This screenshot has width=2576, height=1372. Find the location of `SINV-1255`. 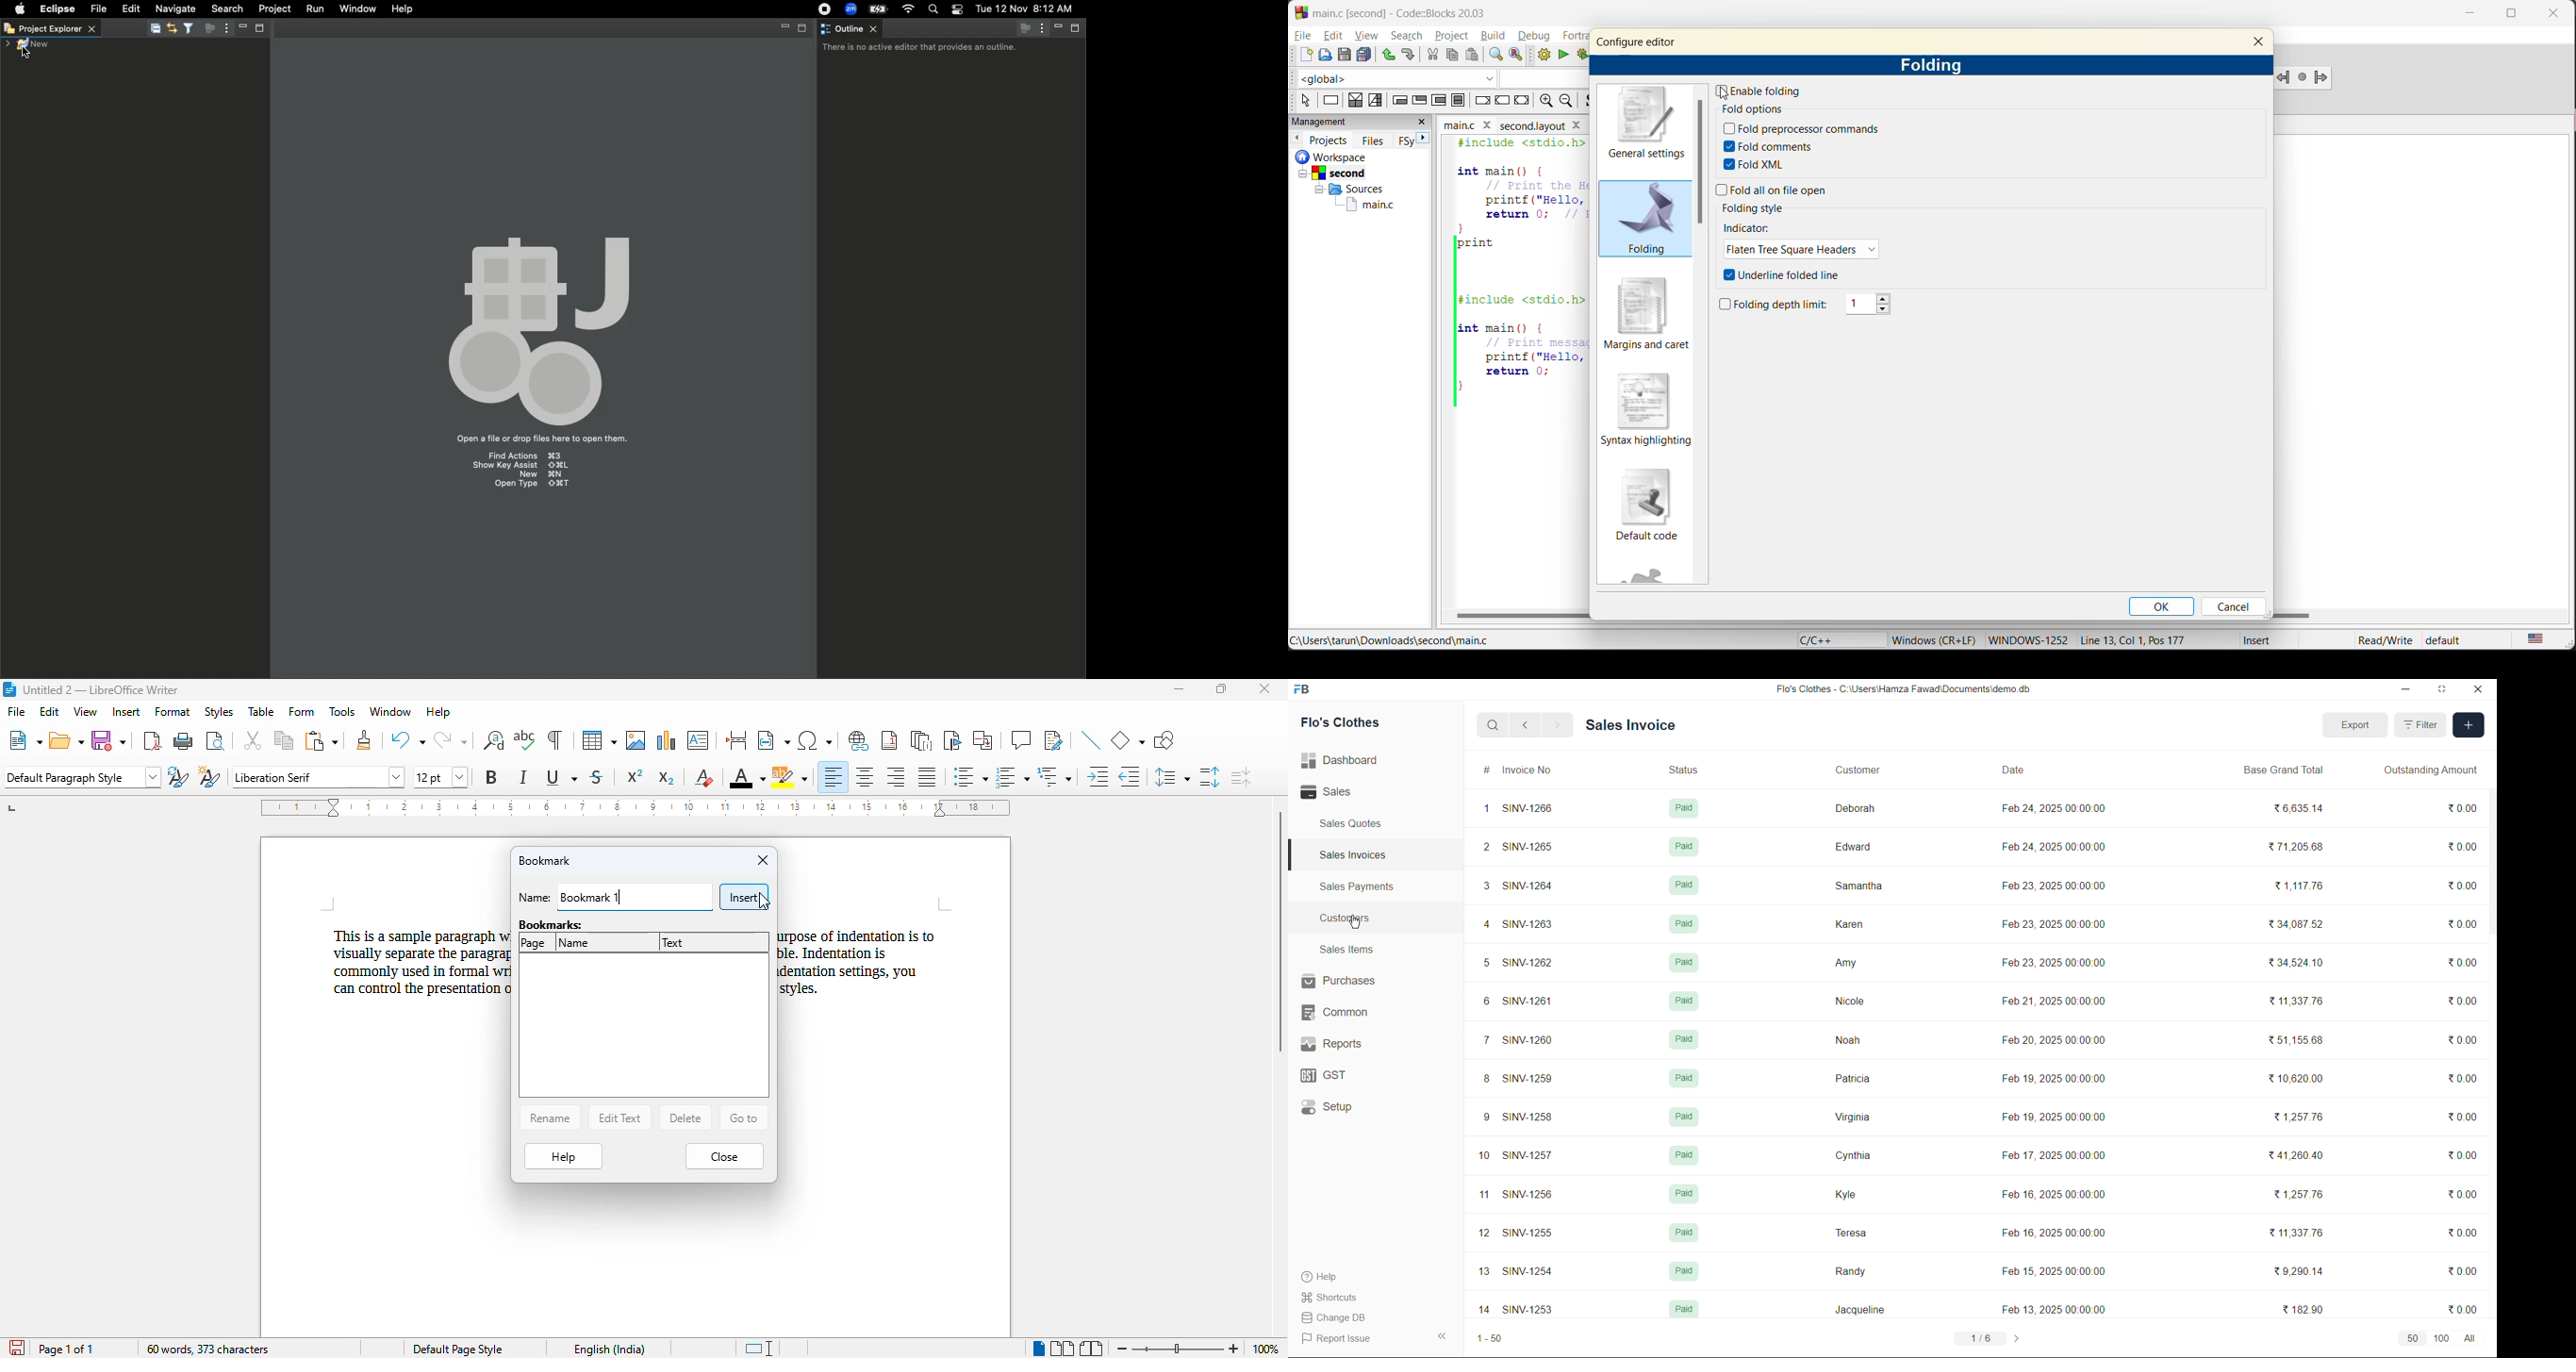

SINV-1255 is located at coordinates (1526, 1233).